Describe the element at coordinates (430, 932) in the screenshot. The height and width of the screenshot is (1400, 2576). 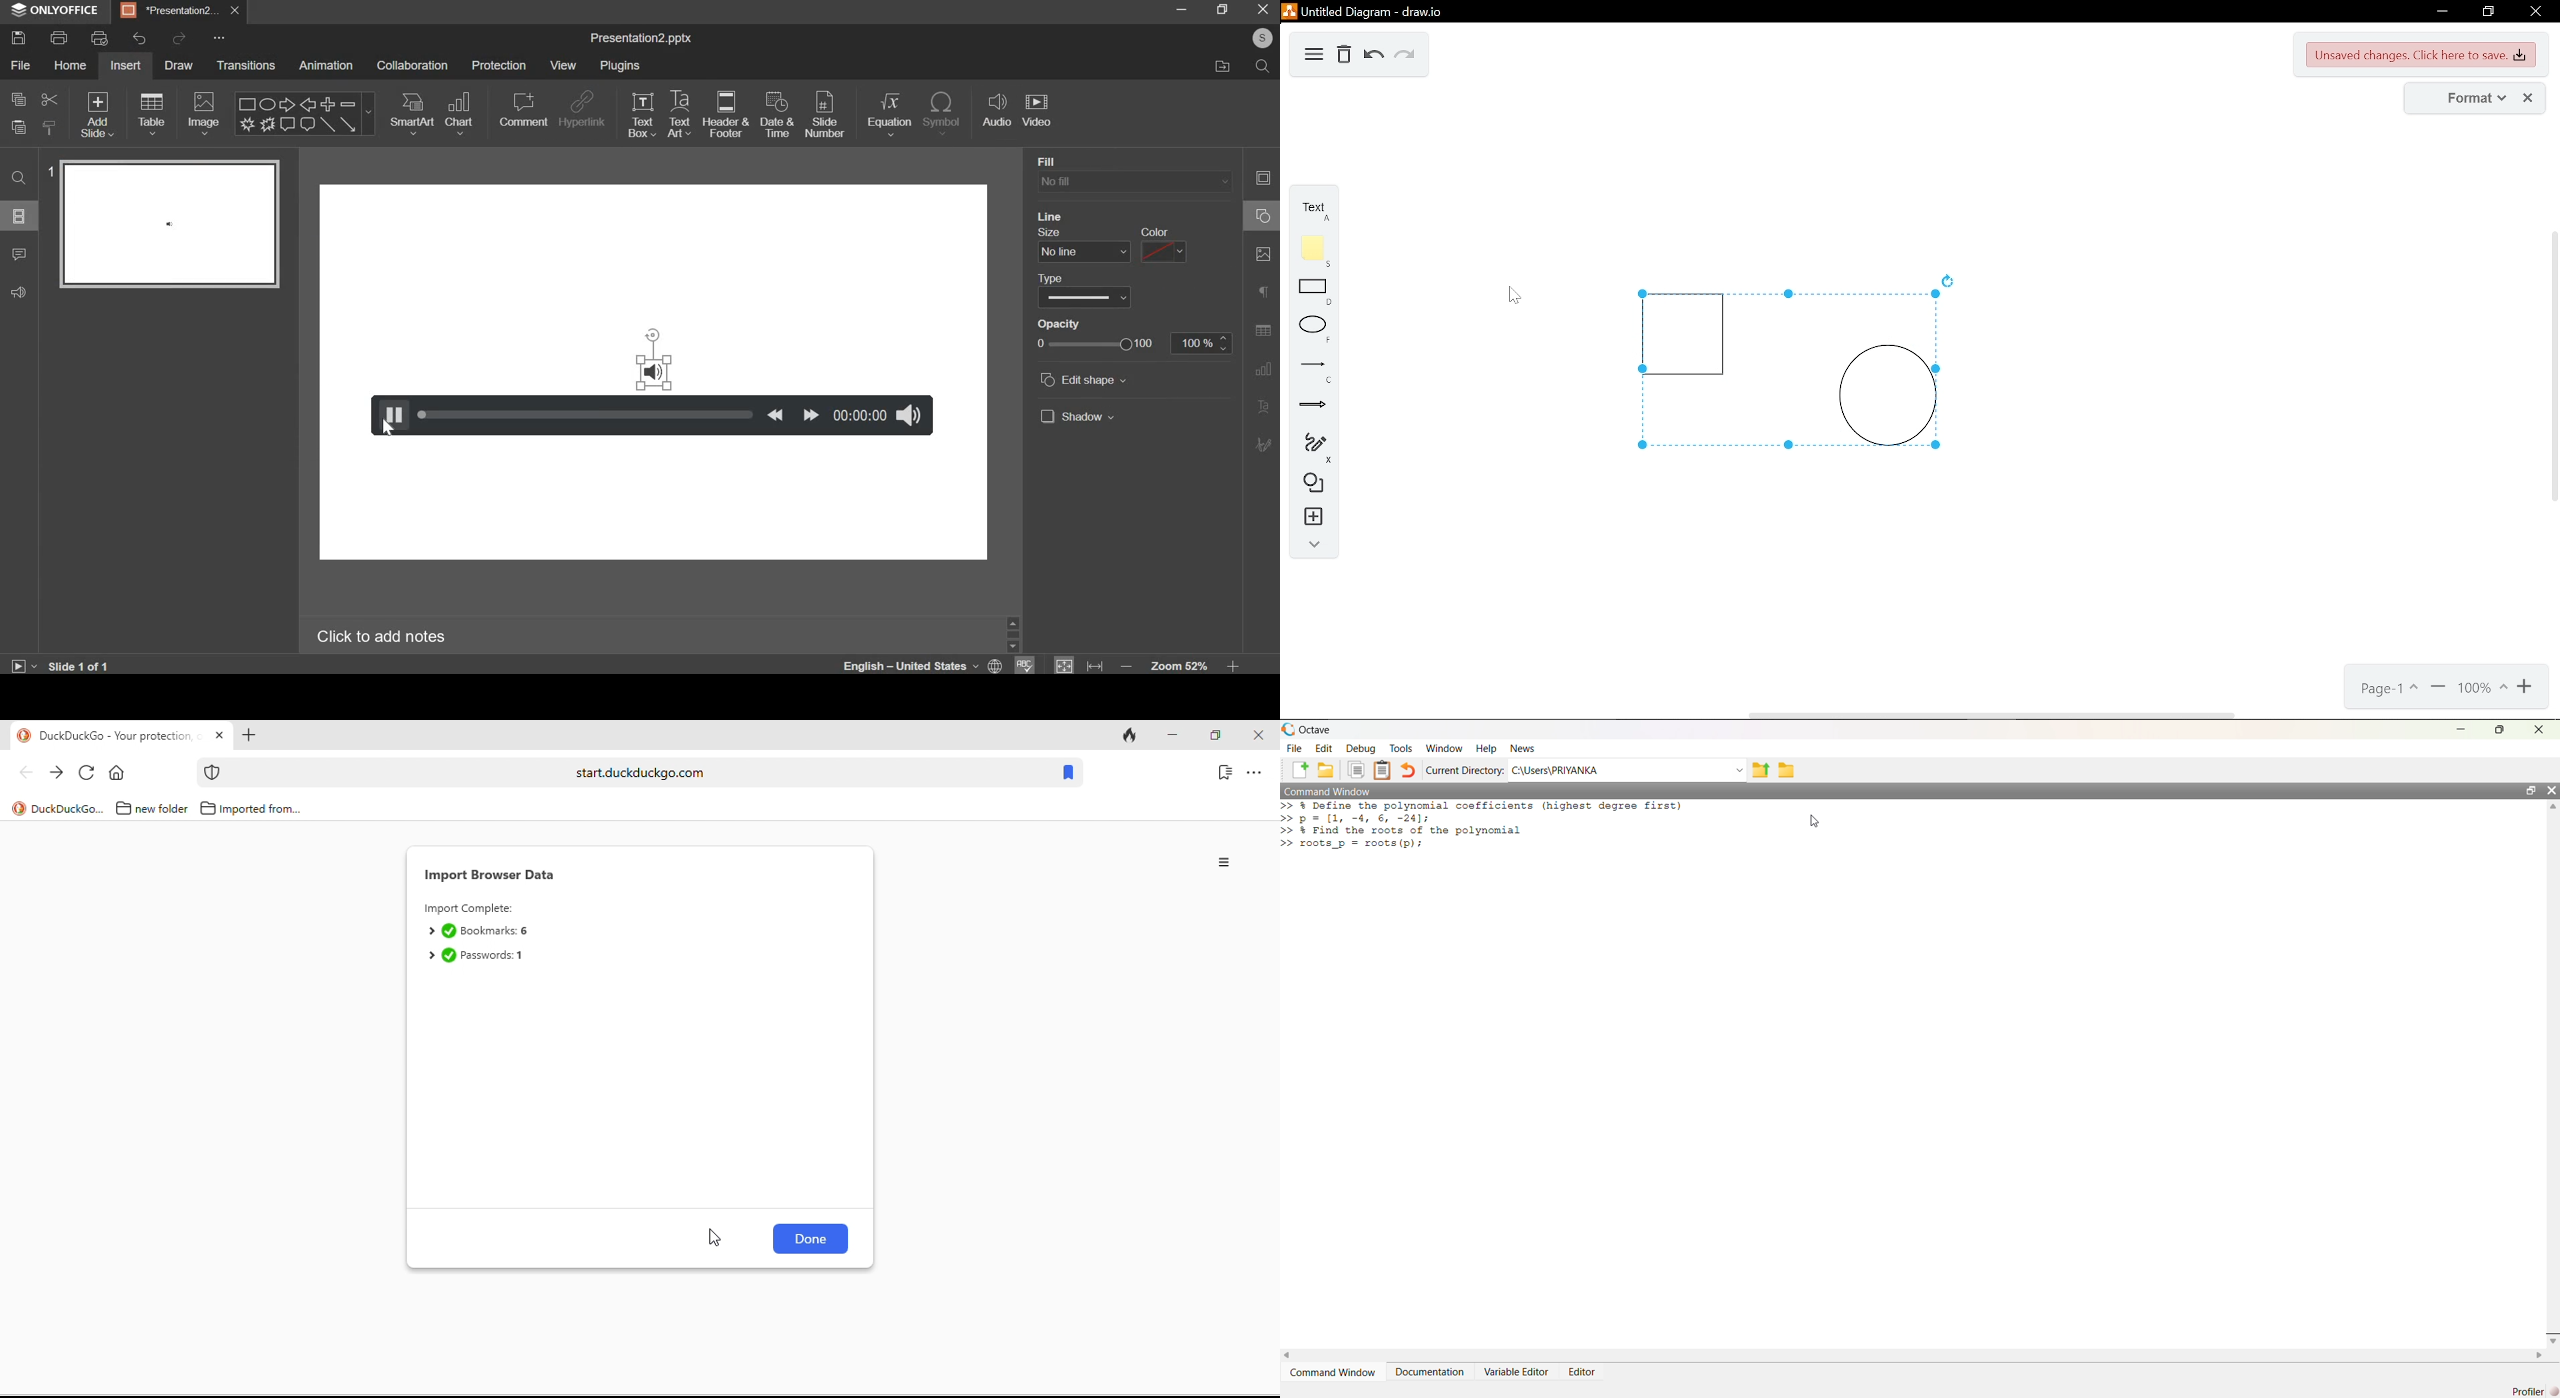
I see `Expand` at that location.